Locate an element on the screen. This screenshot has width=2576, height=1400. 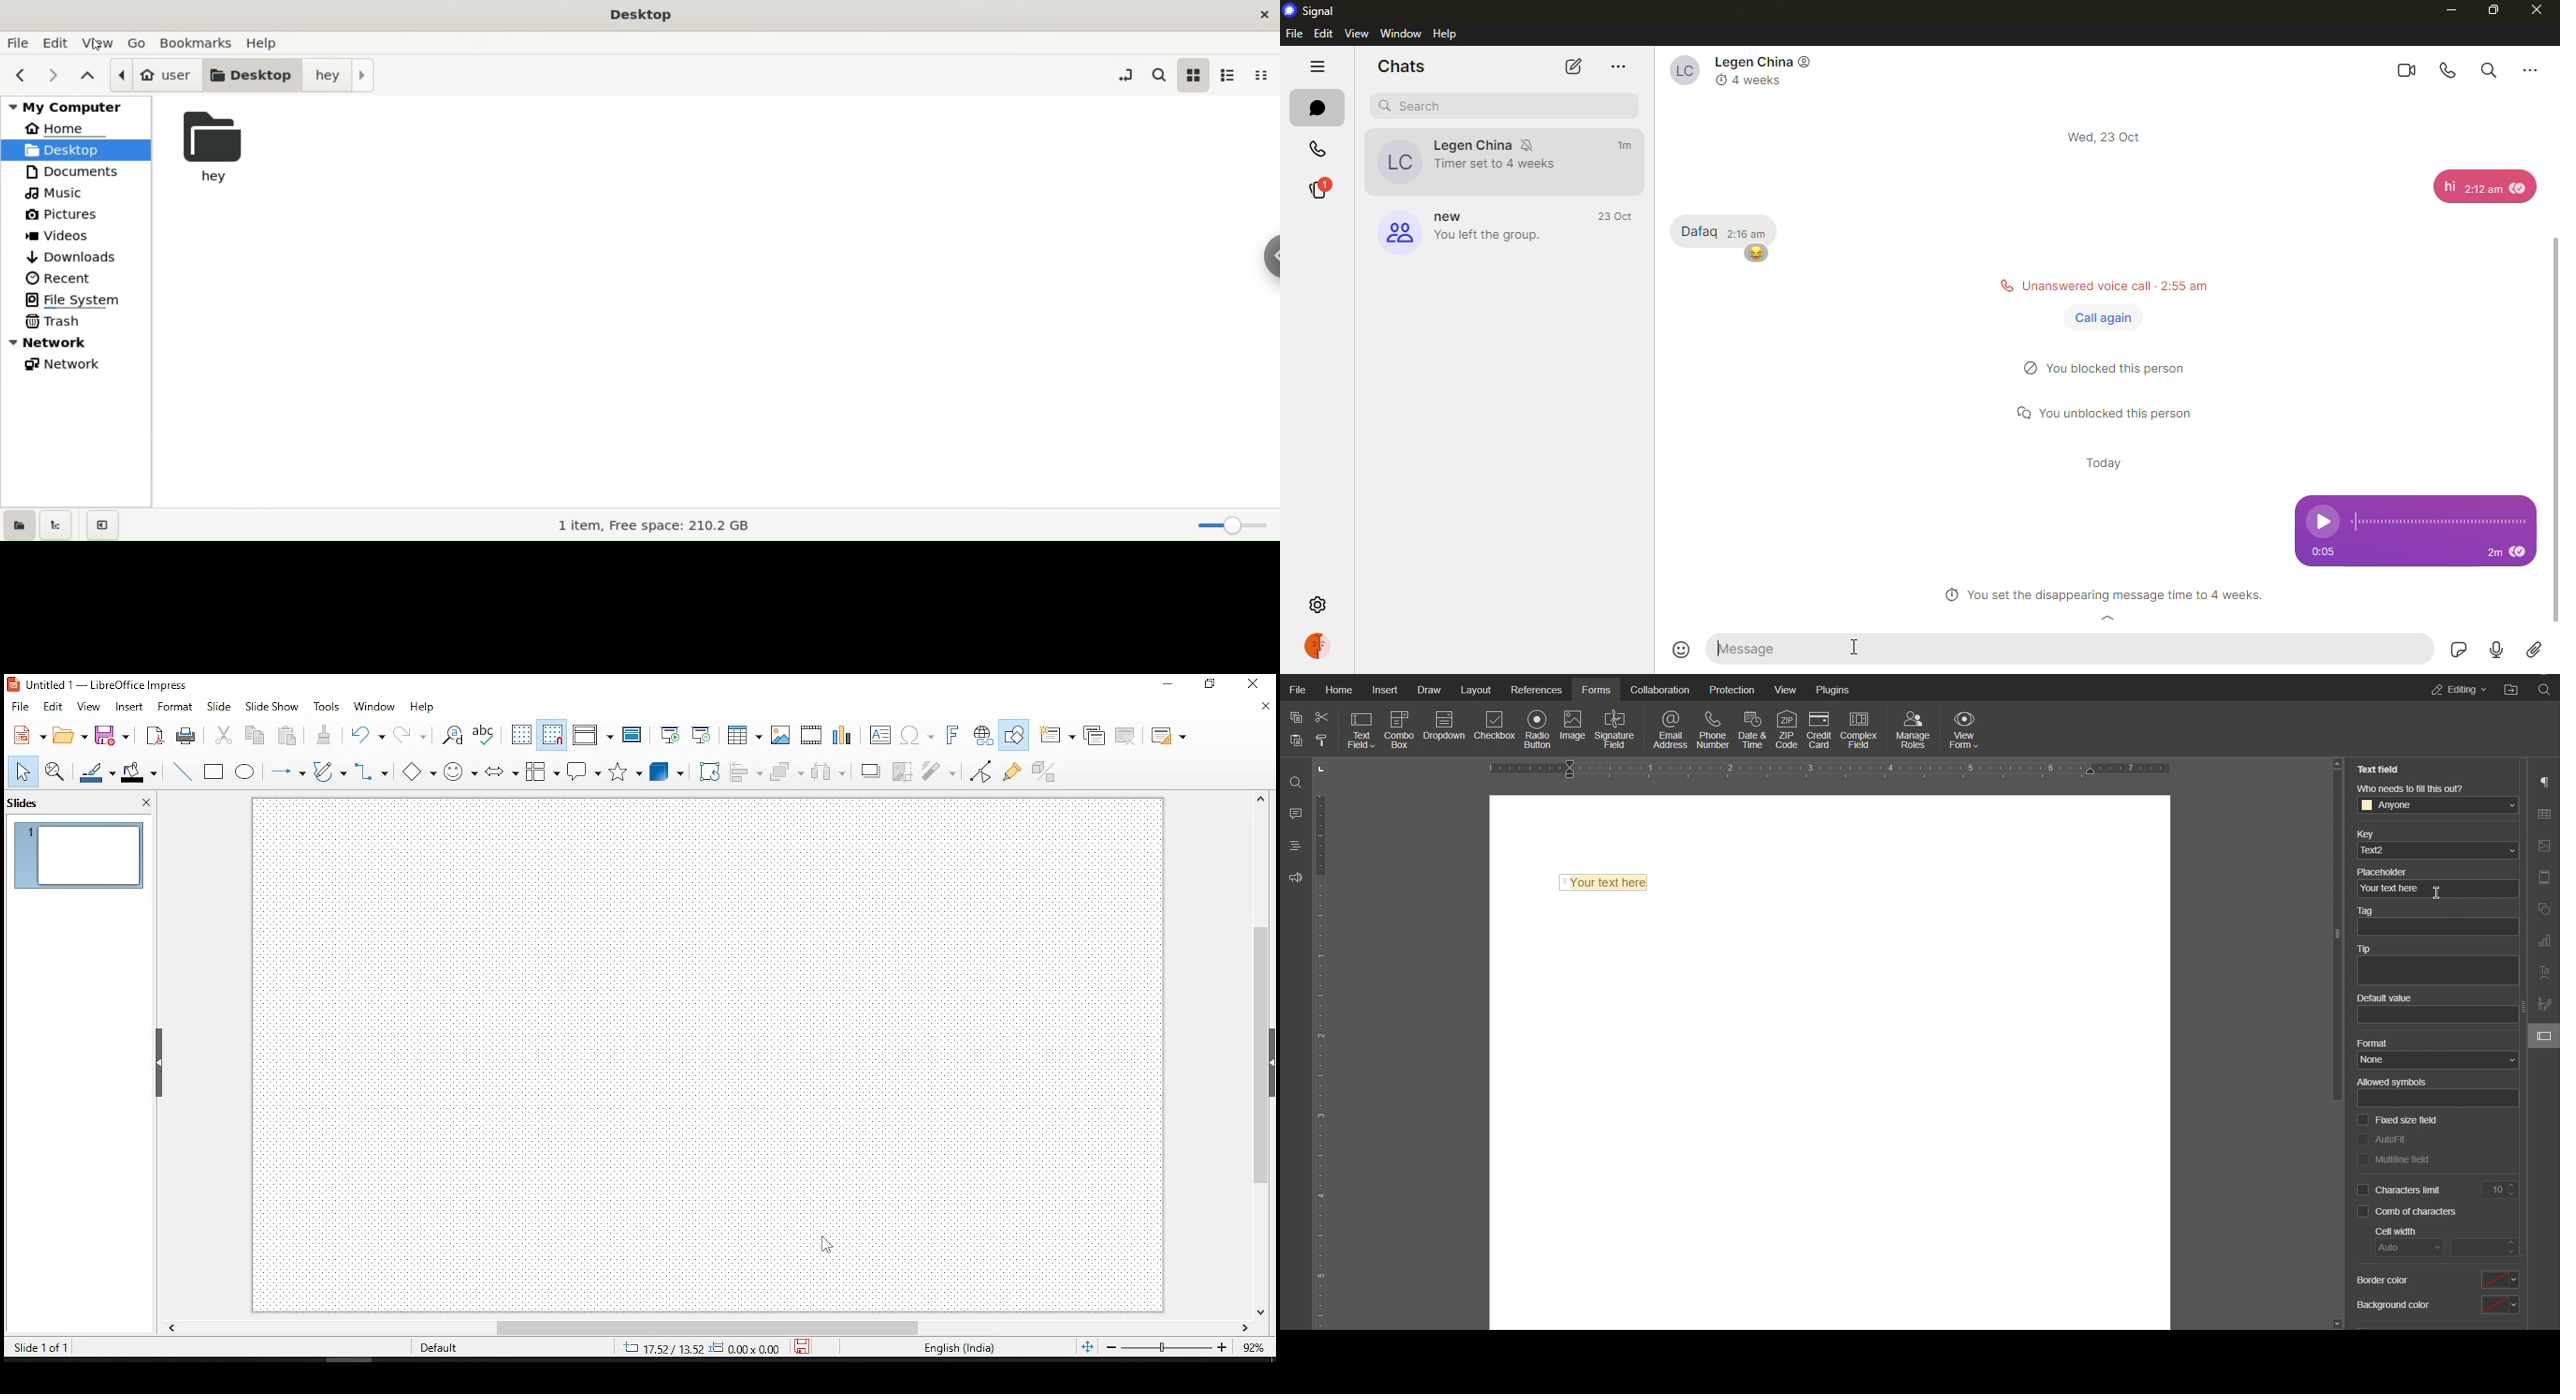
Characters limit is located at coordinates (2401, 1190).